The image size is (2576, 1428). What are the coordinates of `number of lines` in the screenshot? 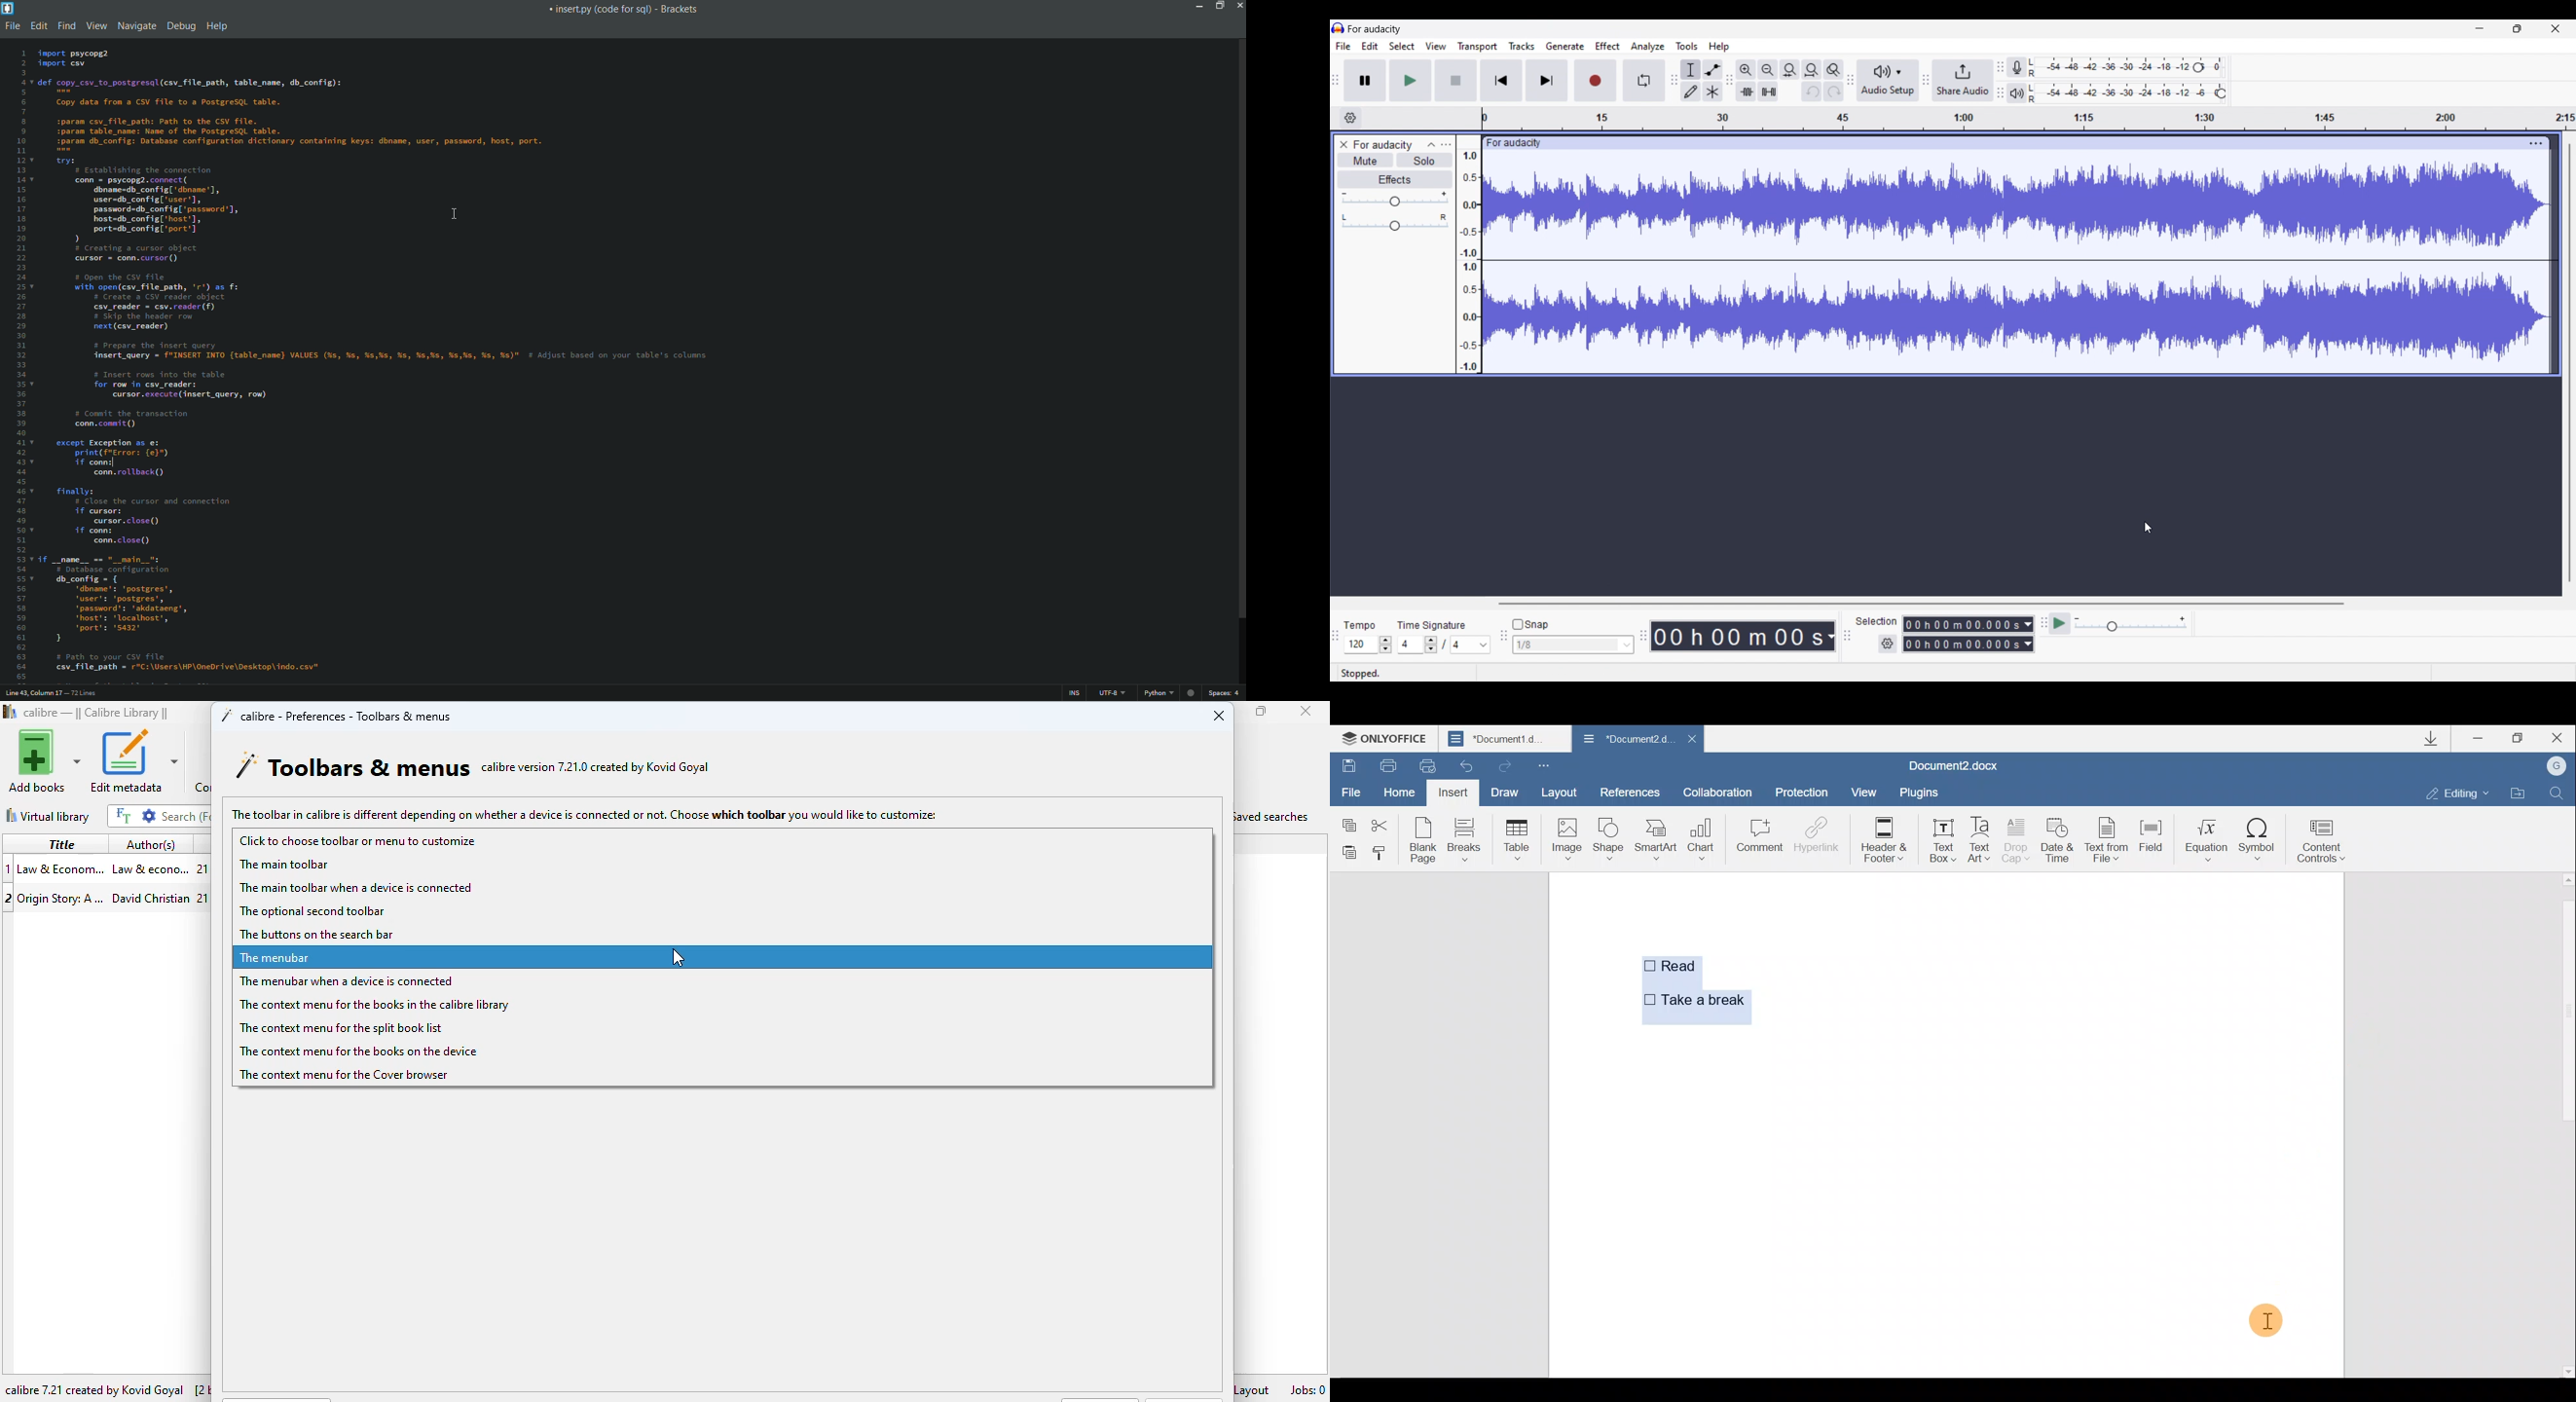 It's located at (84, 694).